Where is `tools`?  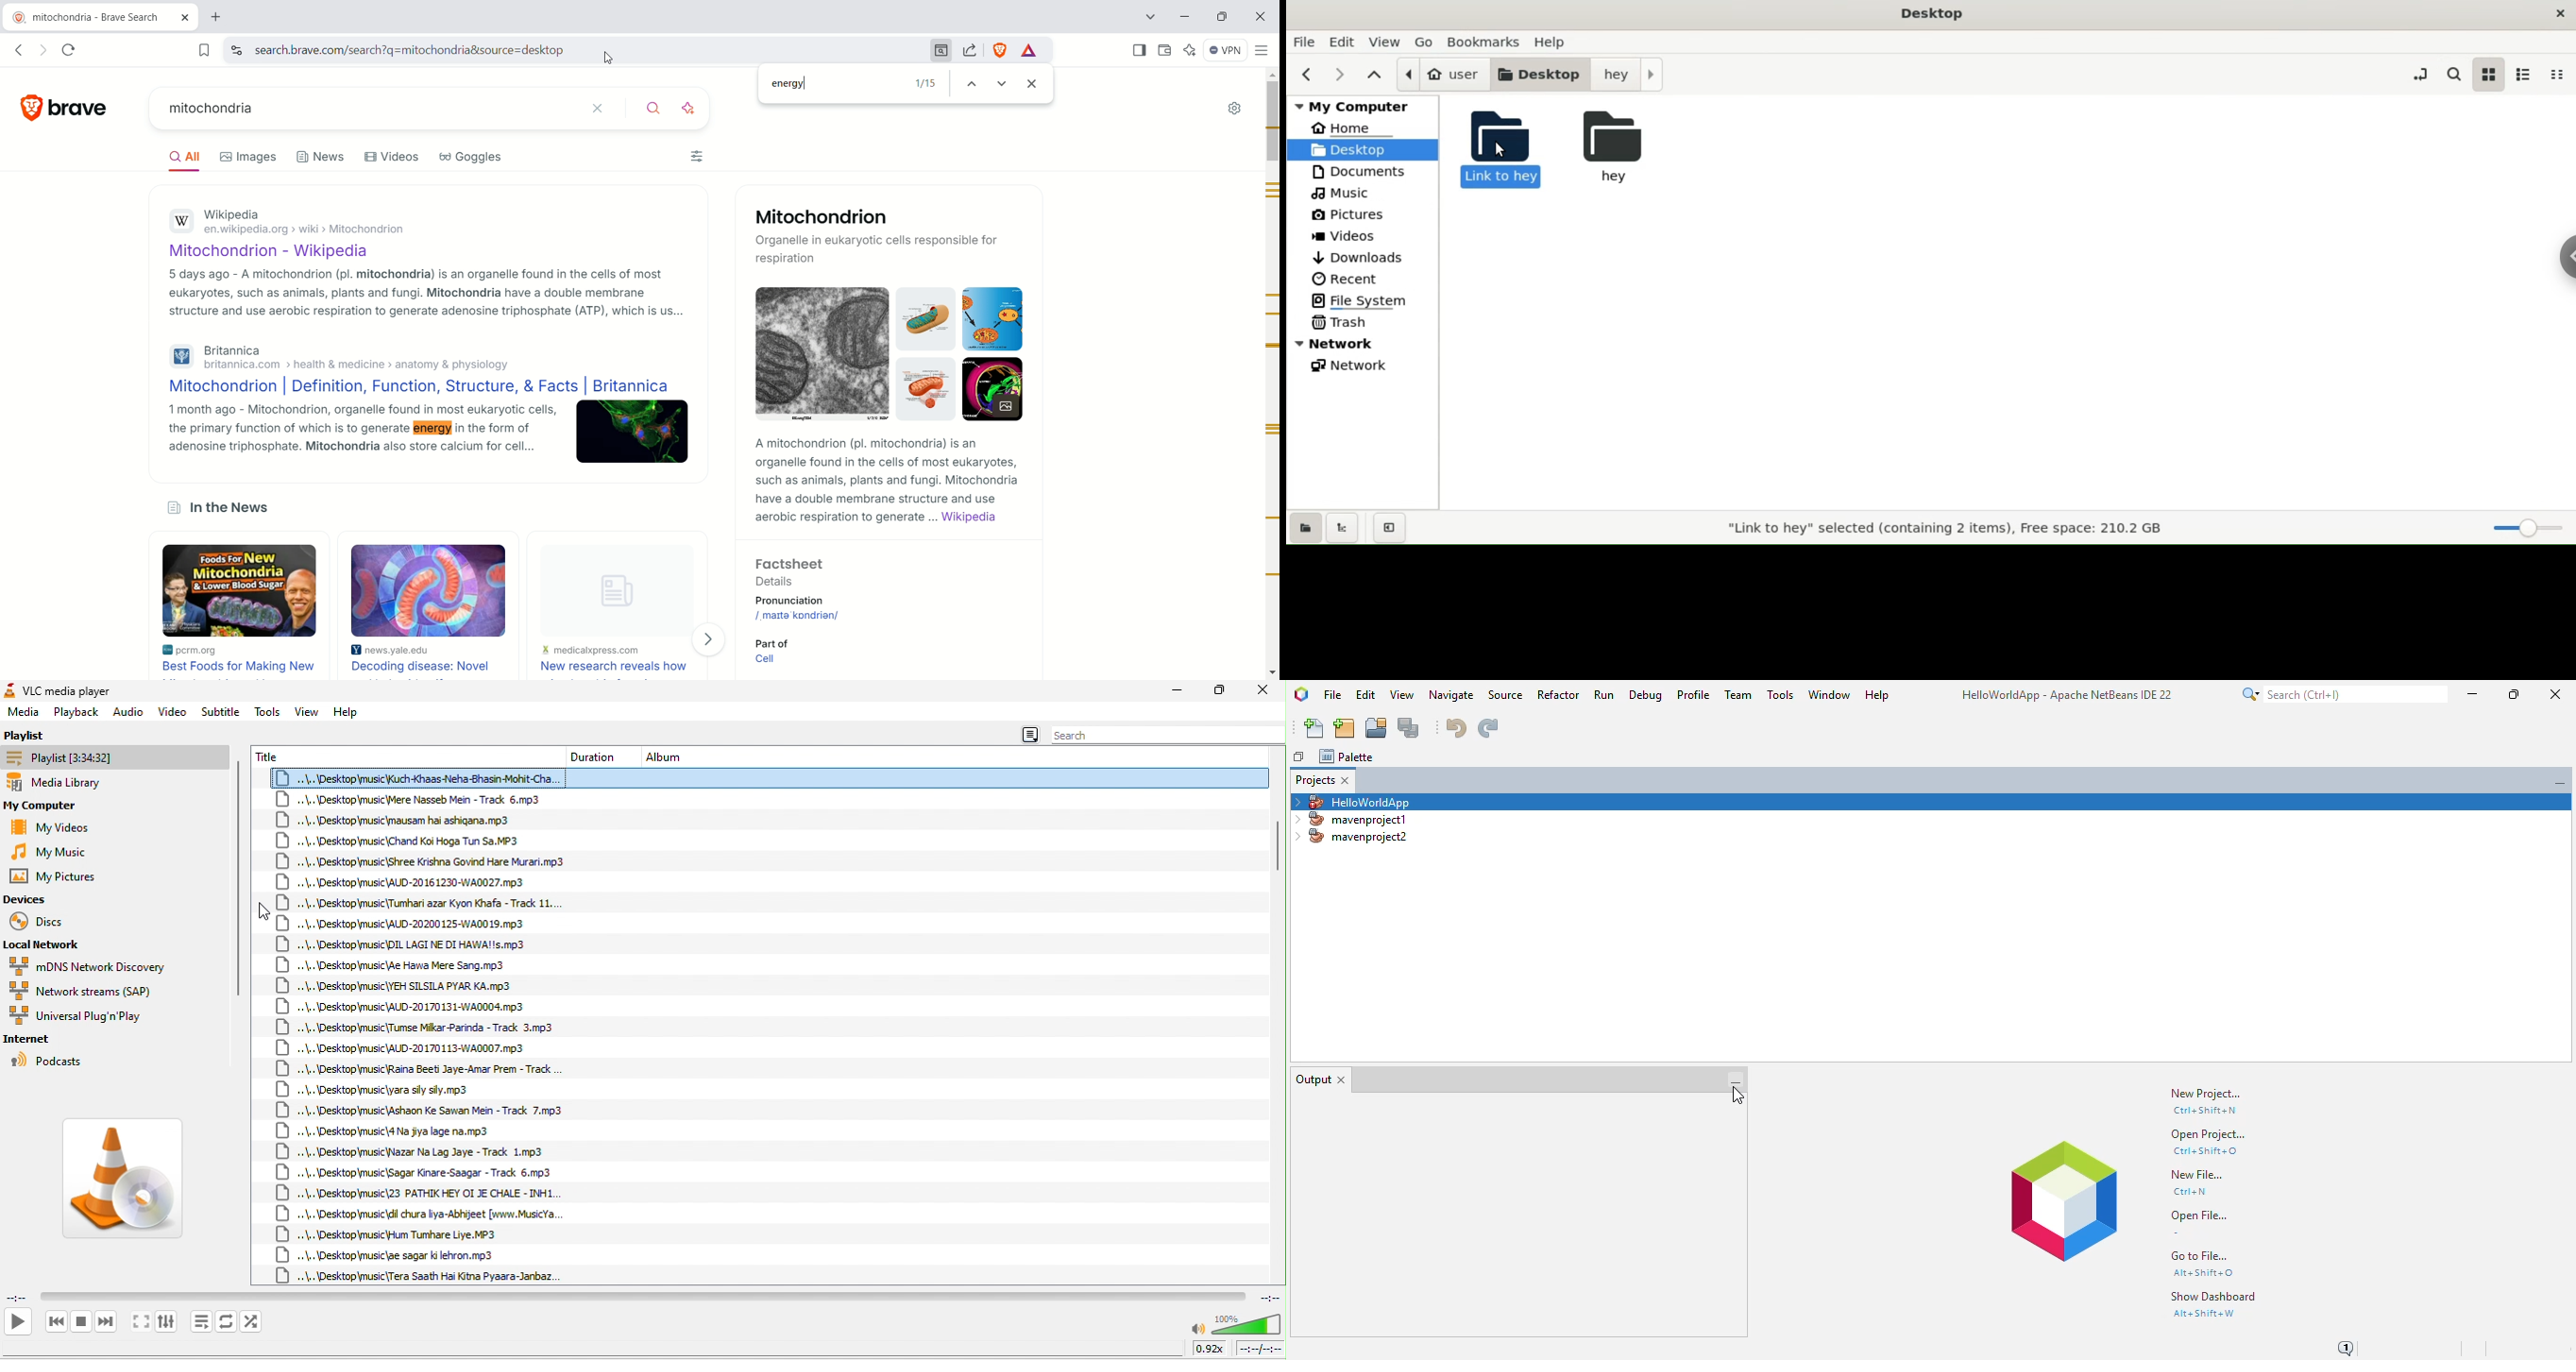 tools is located at coordinates (1781, 694).